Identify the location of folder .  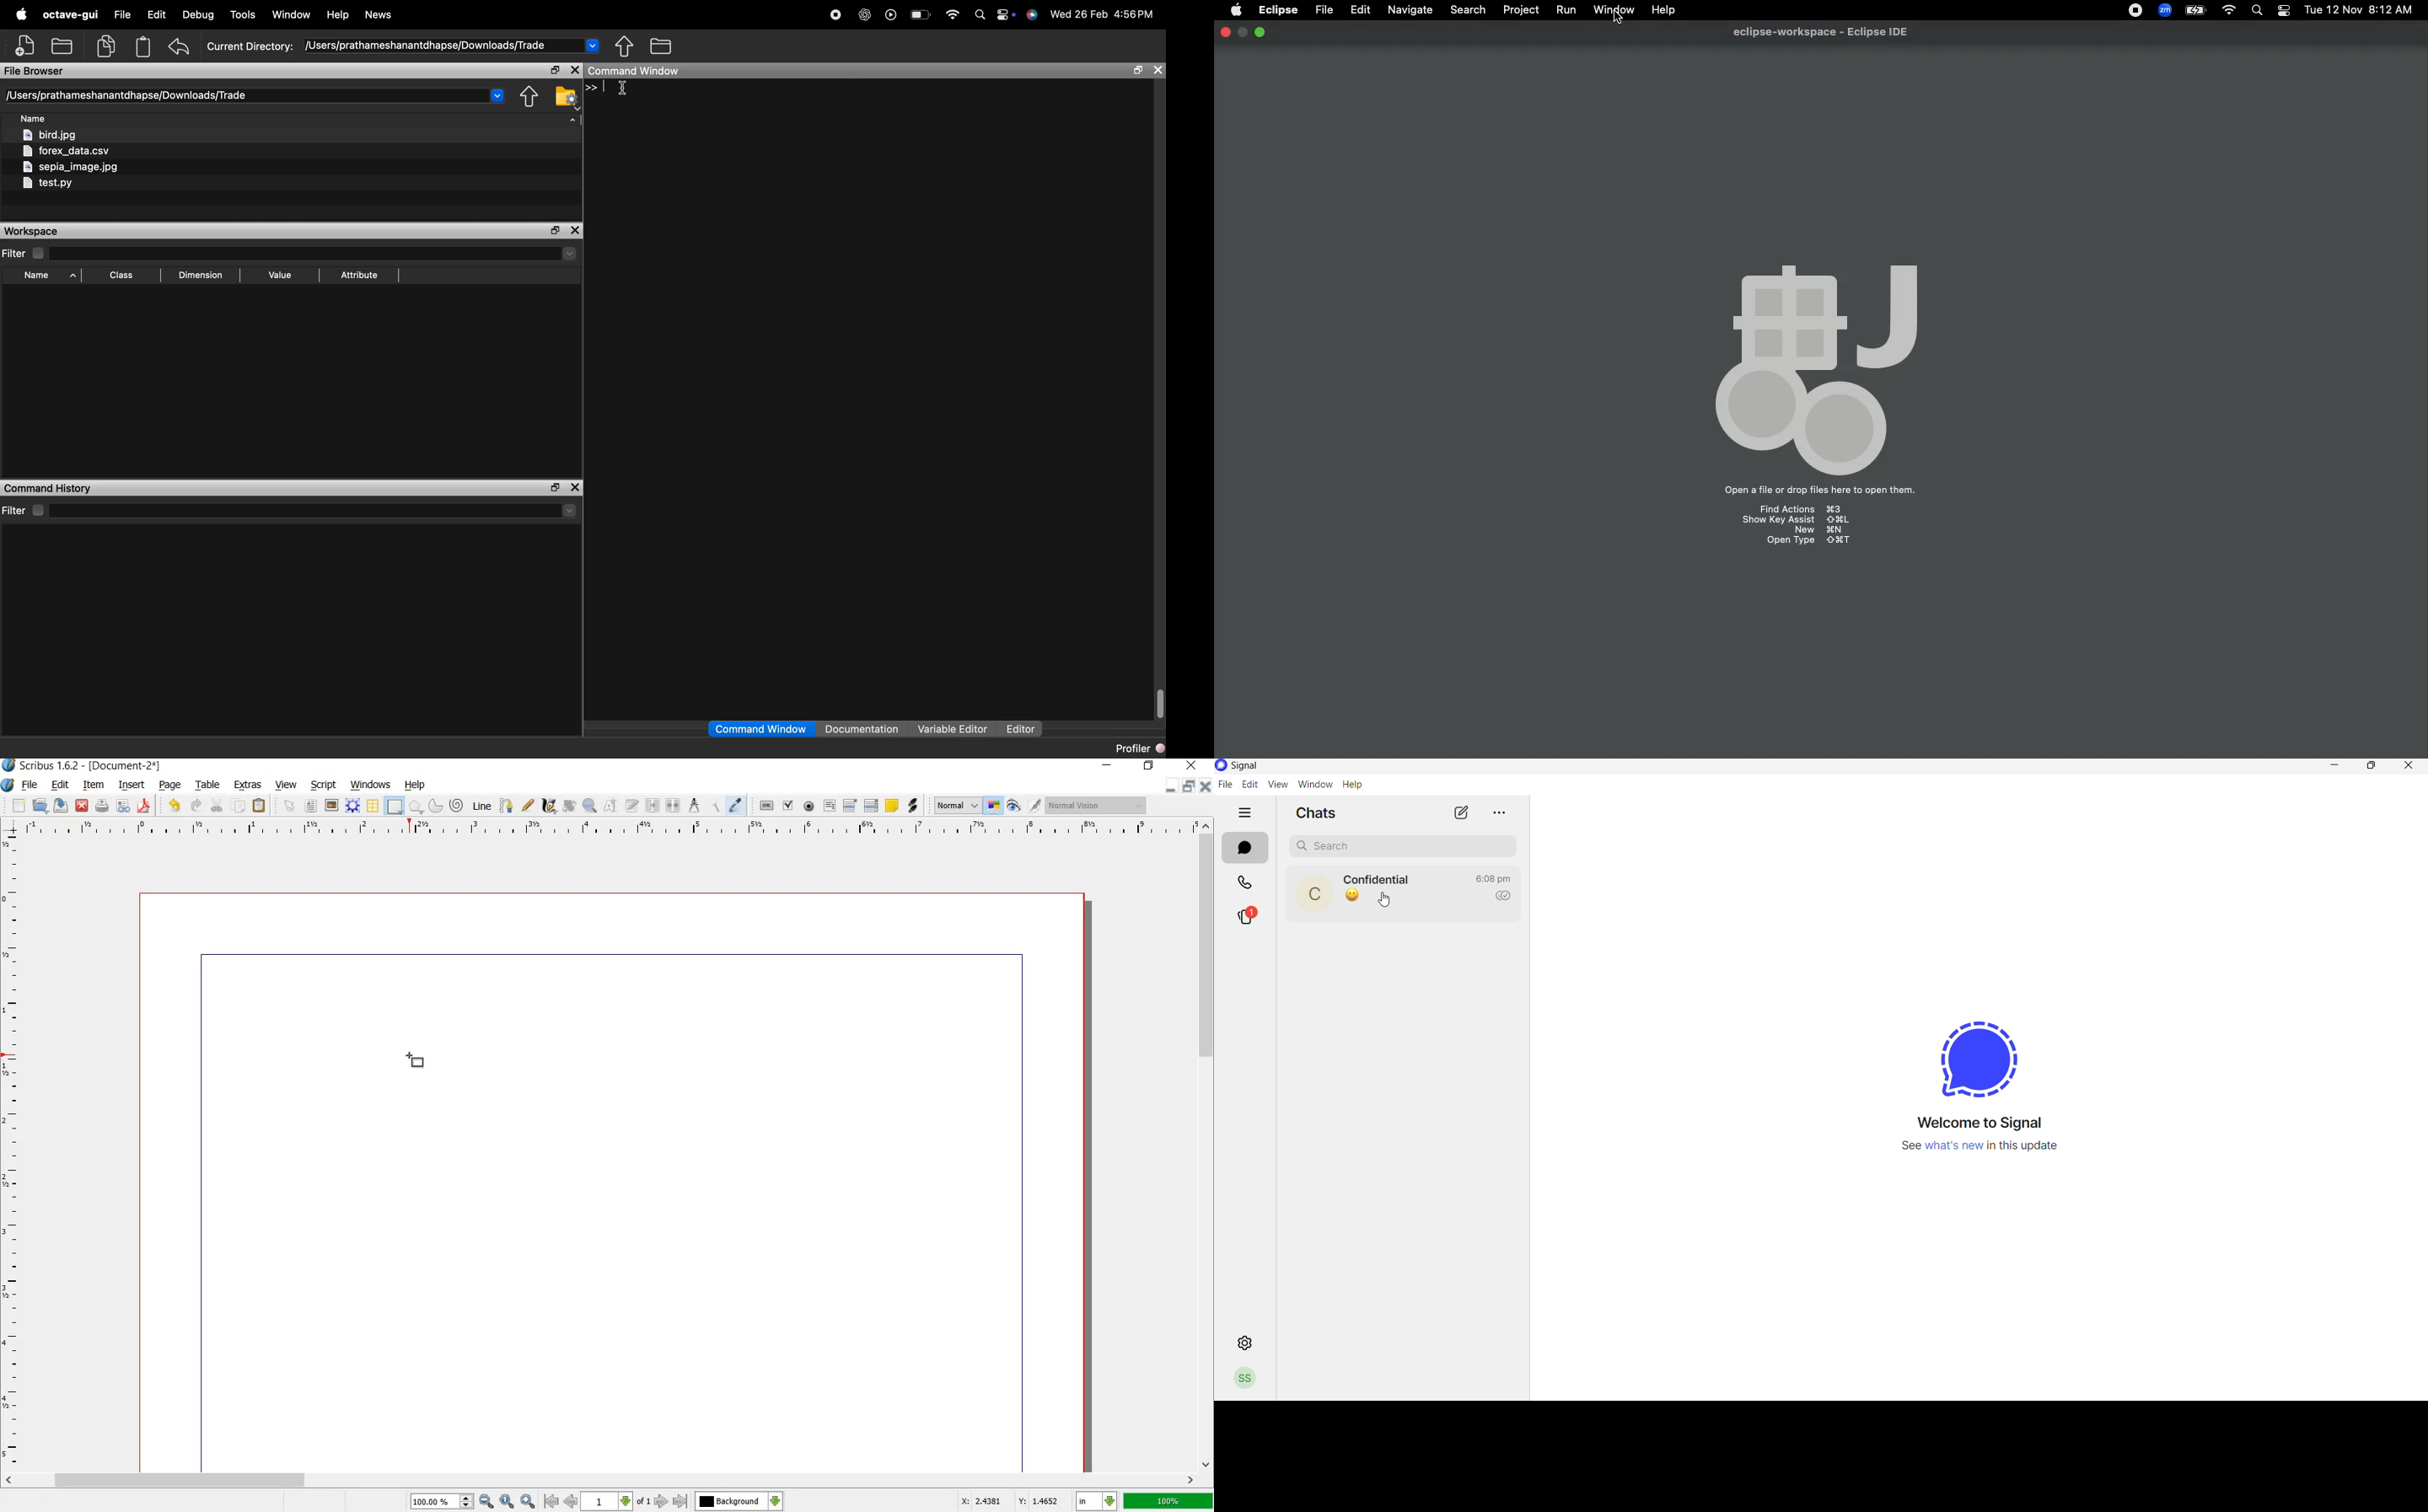
(661, 46).